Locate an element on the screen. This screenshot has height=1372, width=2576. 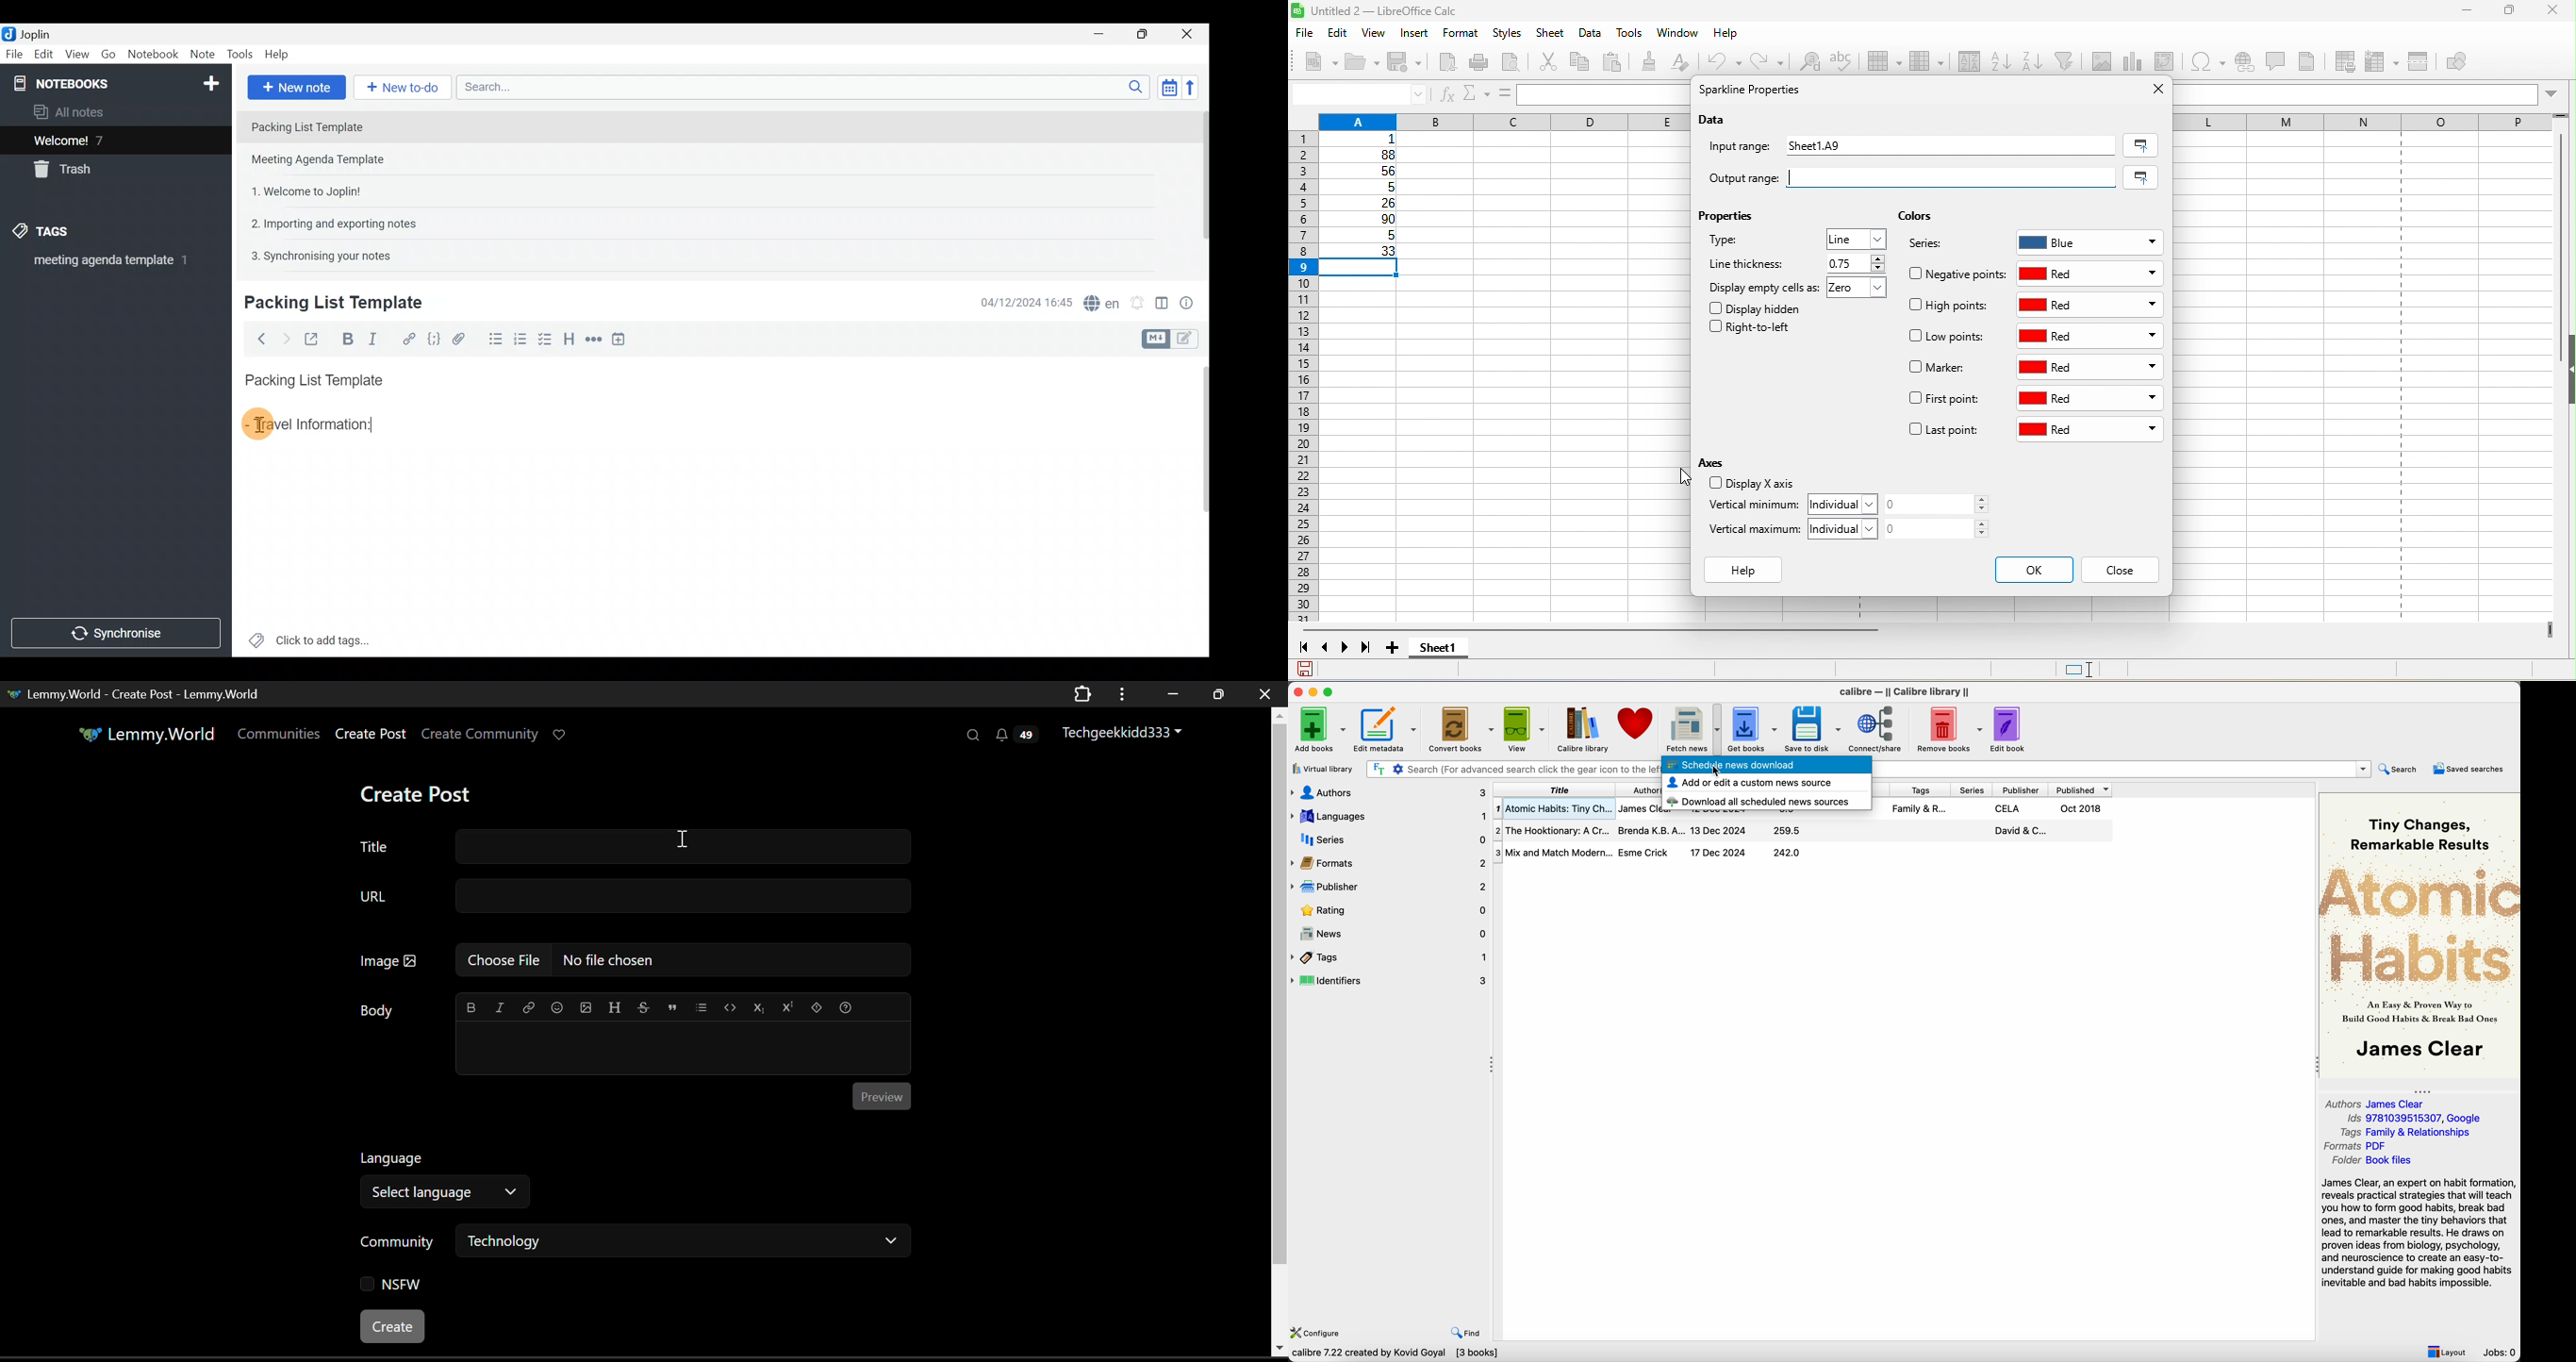
series is located at coordinates (1974, 790).